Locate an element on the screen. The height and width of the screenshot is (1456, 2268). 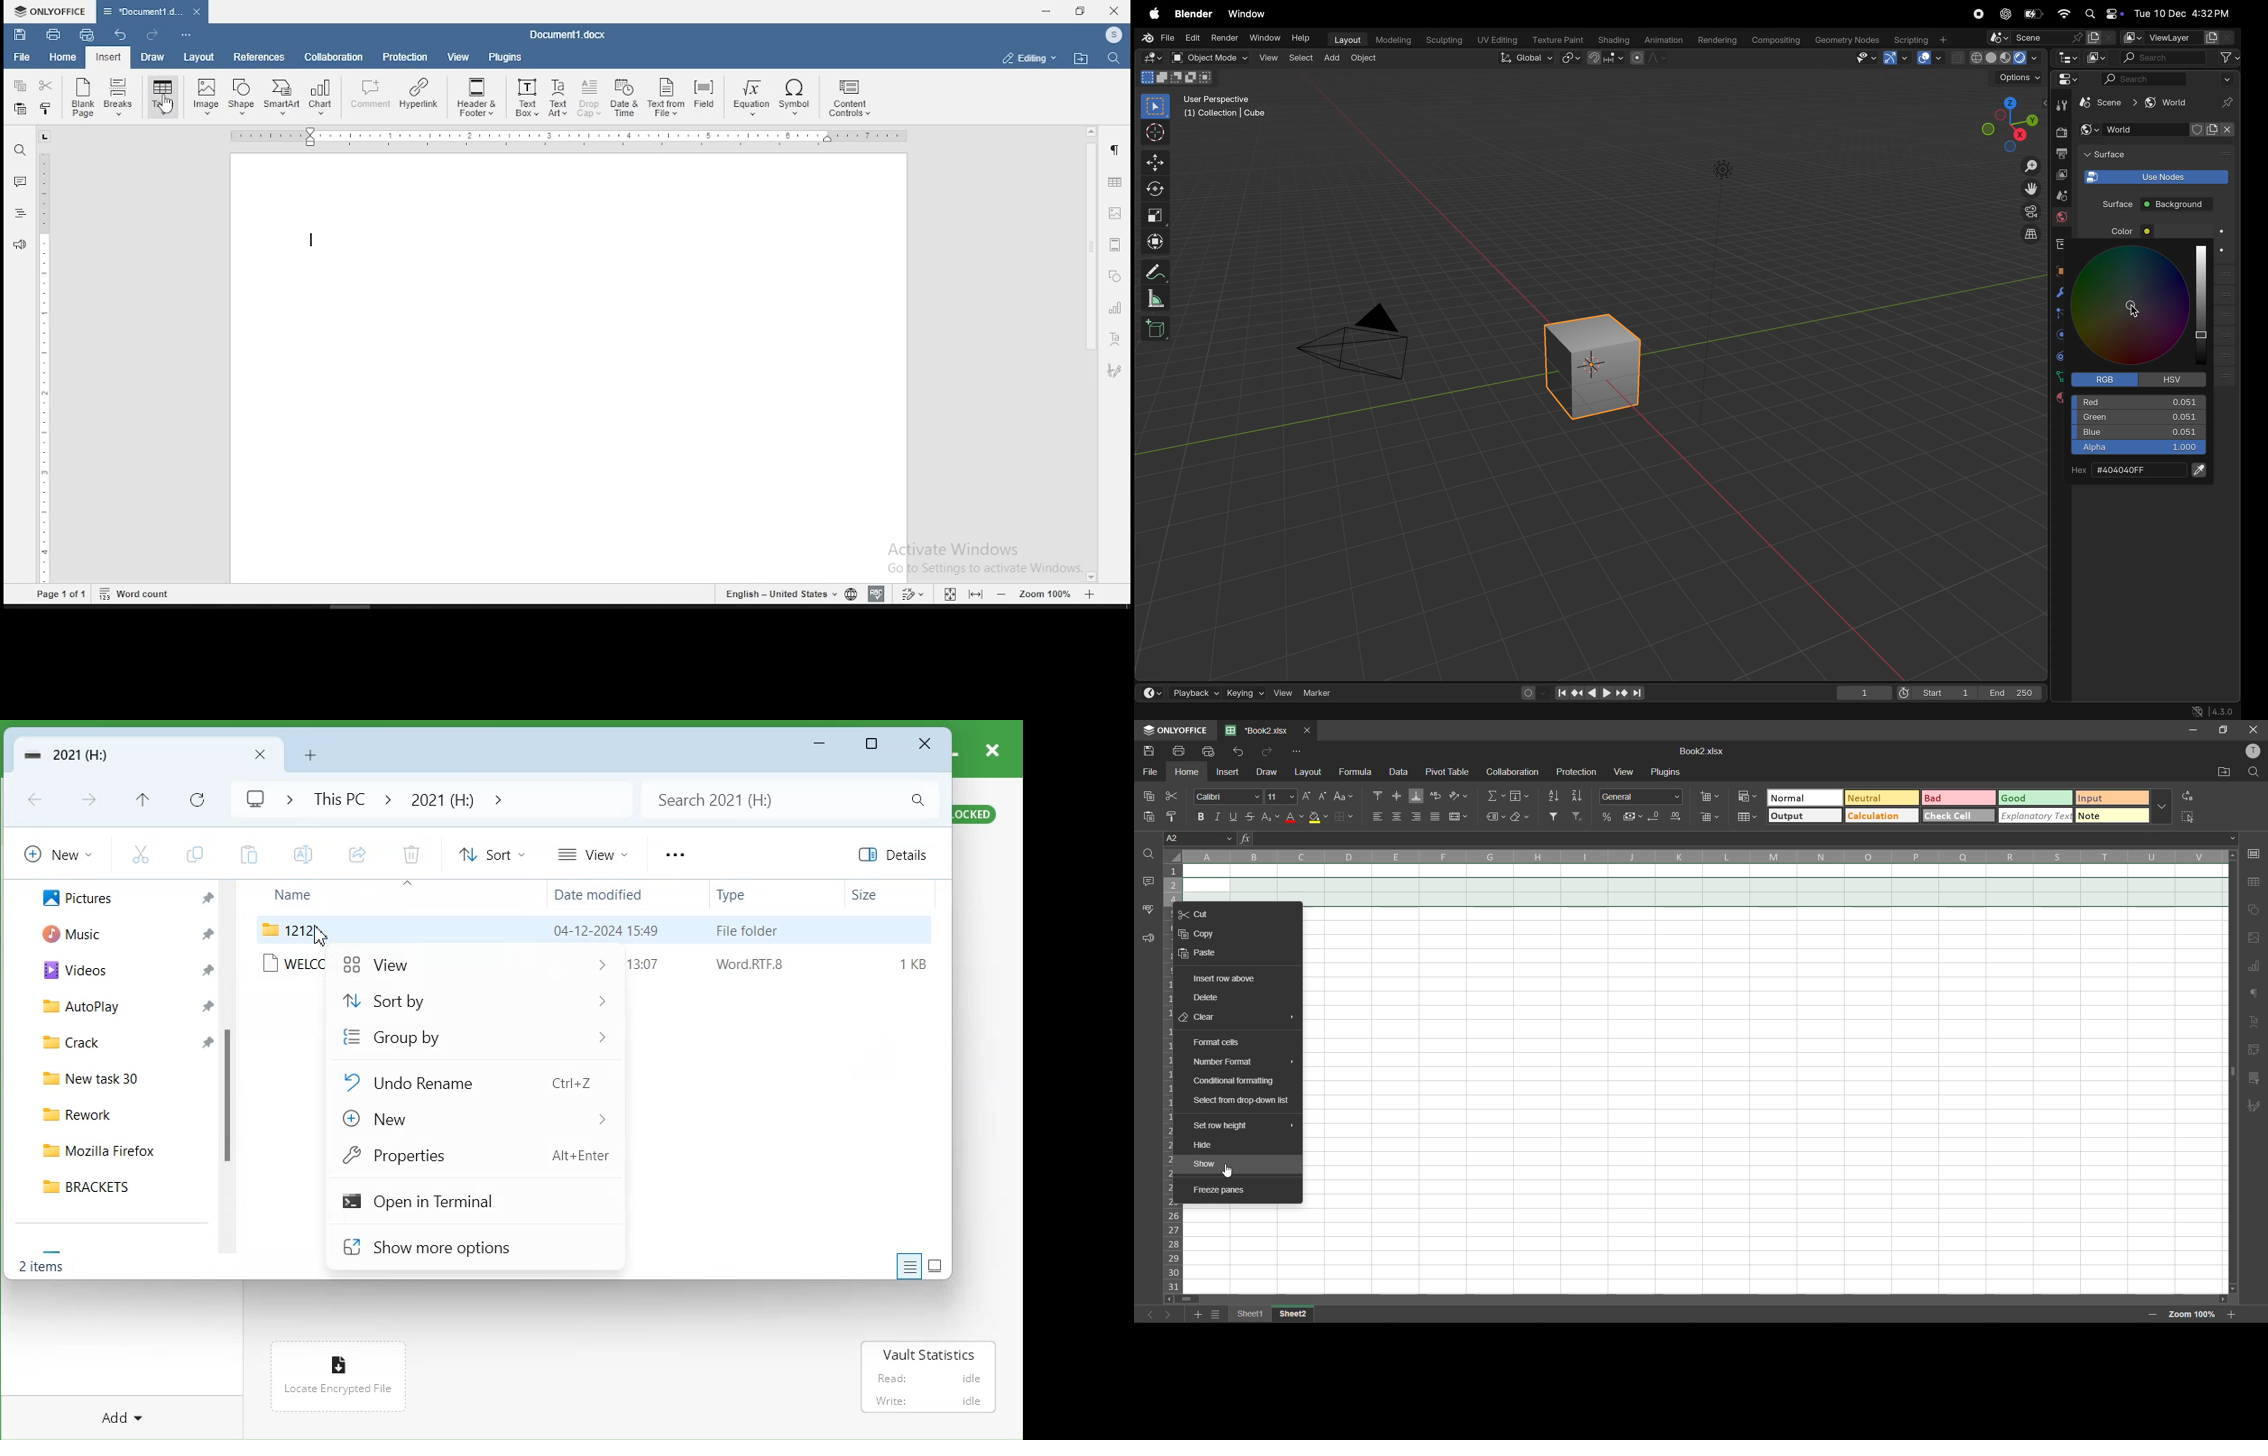
maximize is located at coordinates (2224, 731).